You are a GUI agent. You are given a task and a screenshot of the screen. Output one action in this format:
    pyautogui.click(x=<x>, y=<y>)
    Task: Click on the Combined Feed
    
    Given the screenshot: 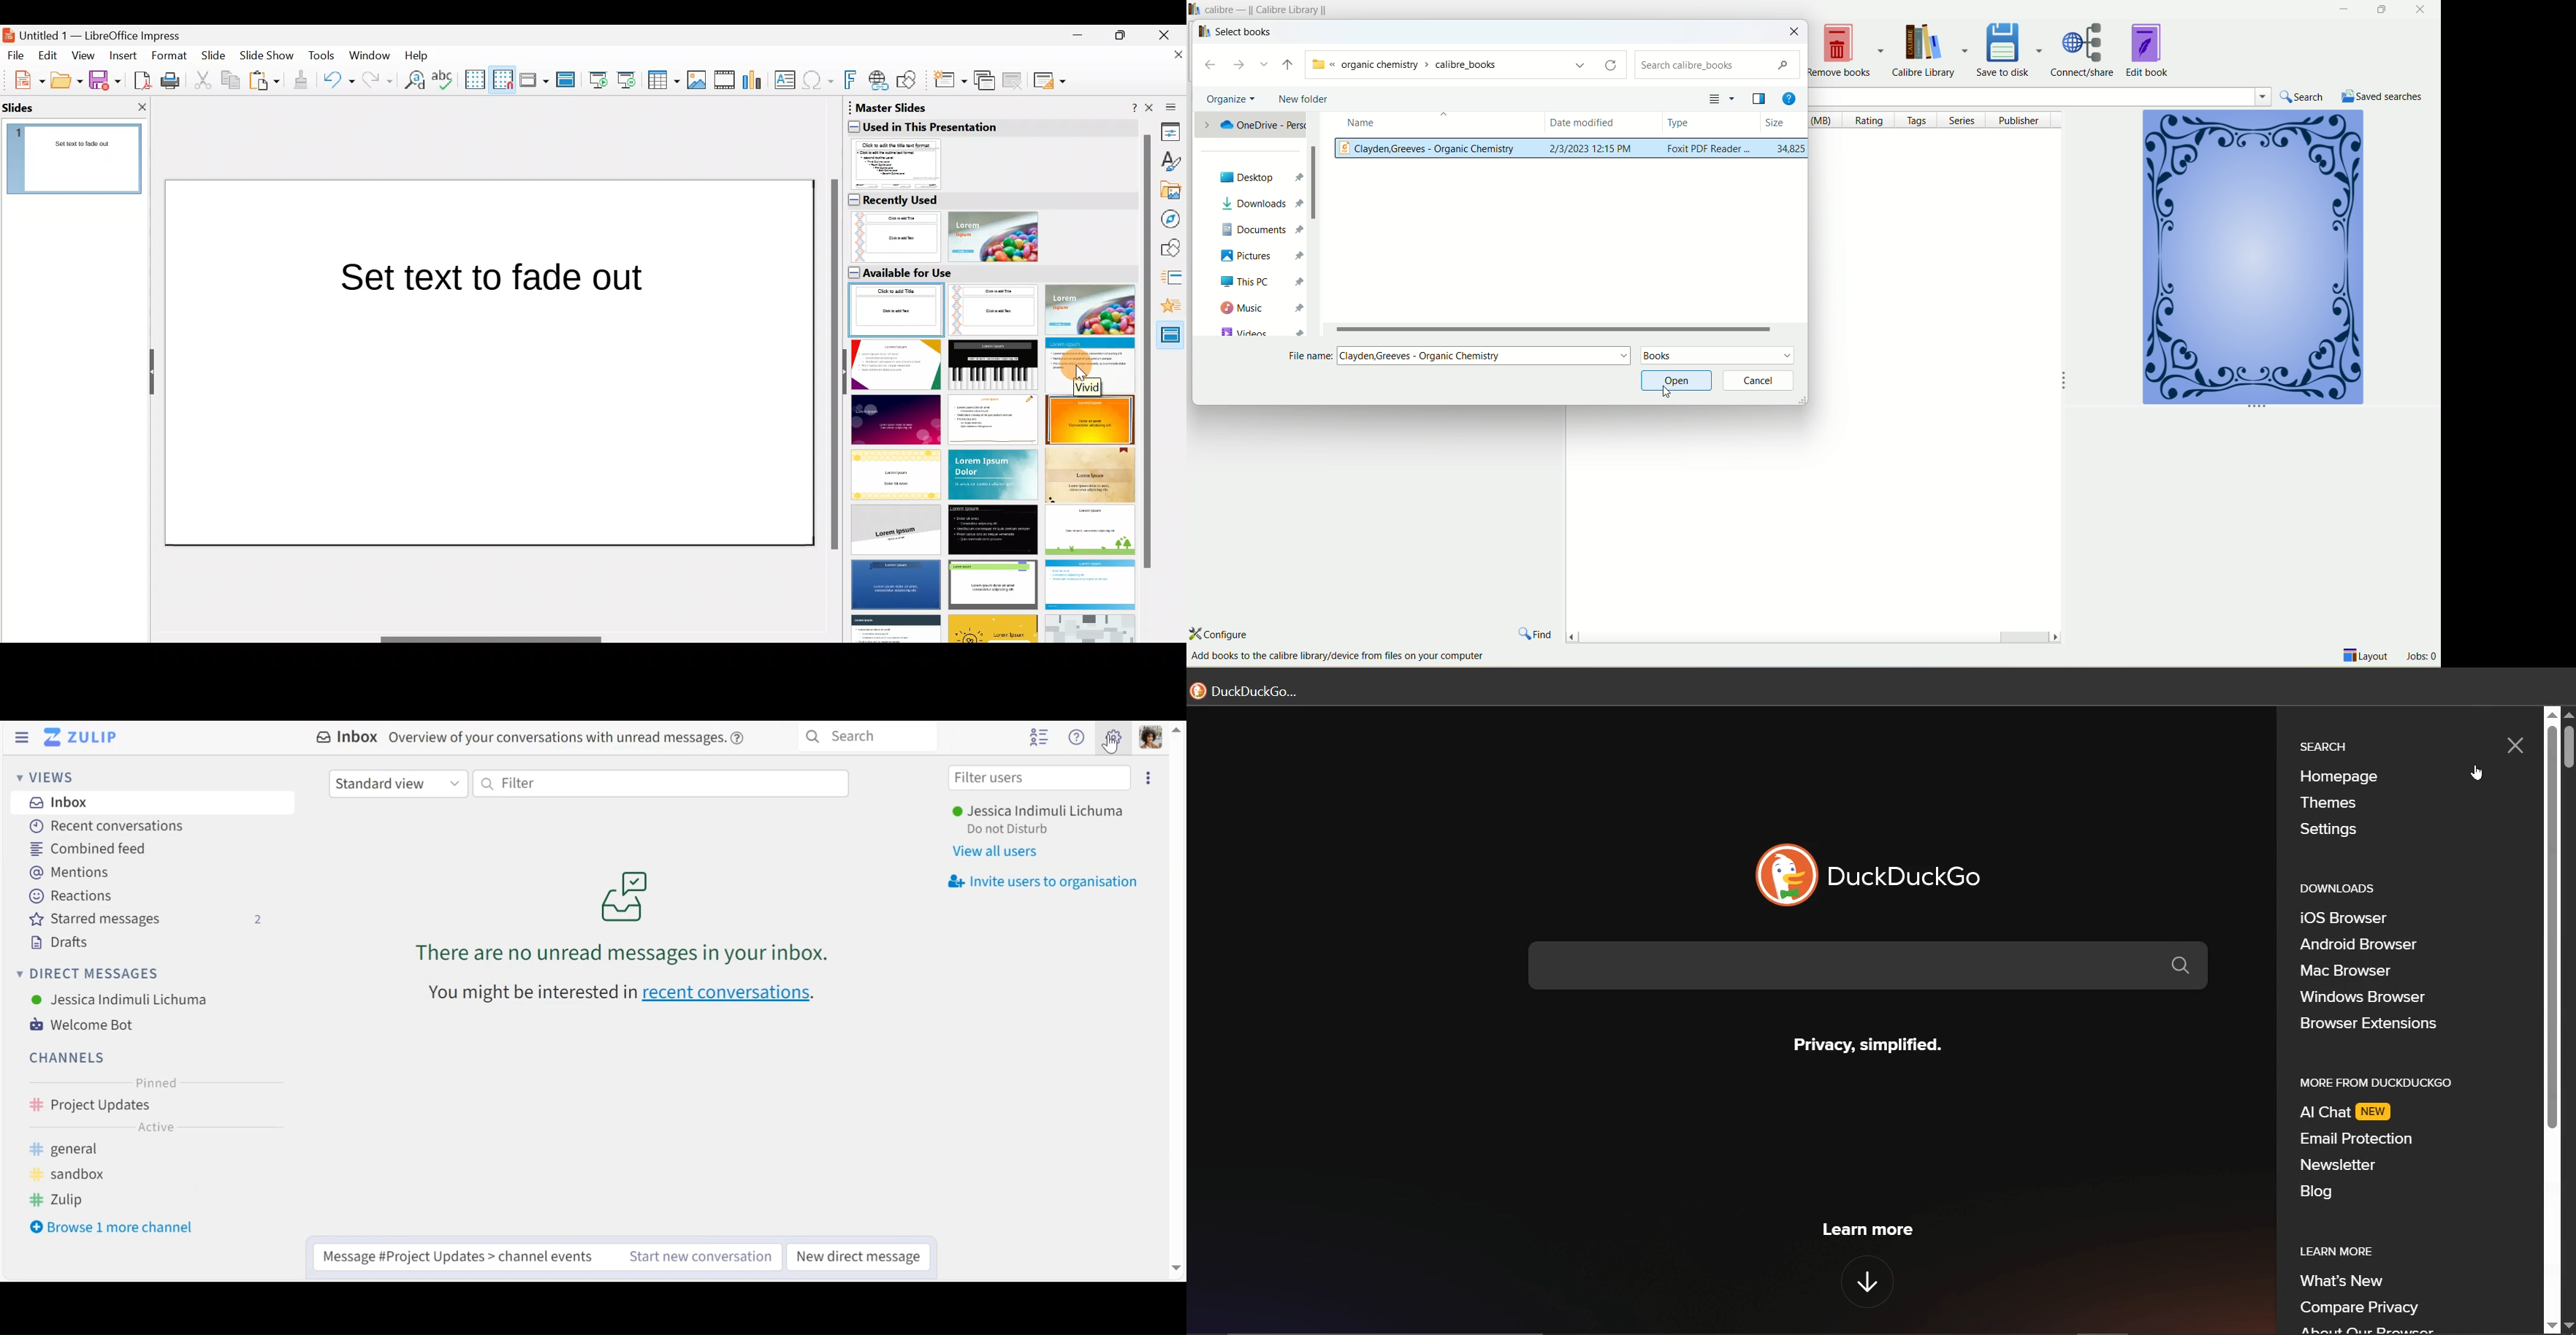 What is the action you would take?
    pyautogui.click(x=86, y=850)
    